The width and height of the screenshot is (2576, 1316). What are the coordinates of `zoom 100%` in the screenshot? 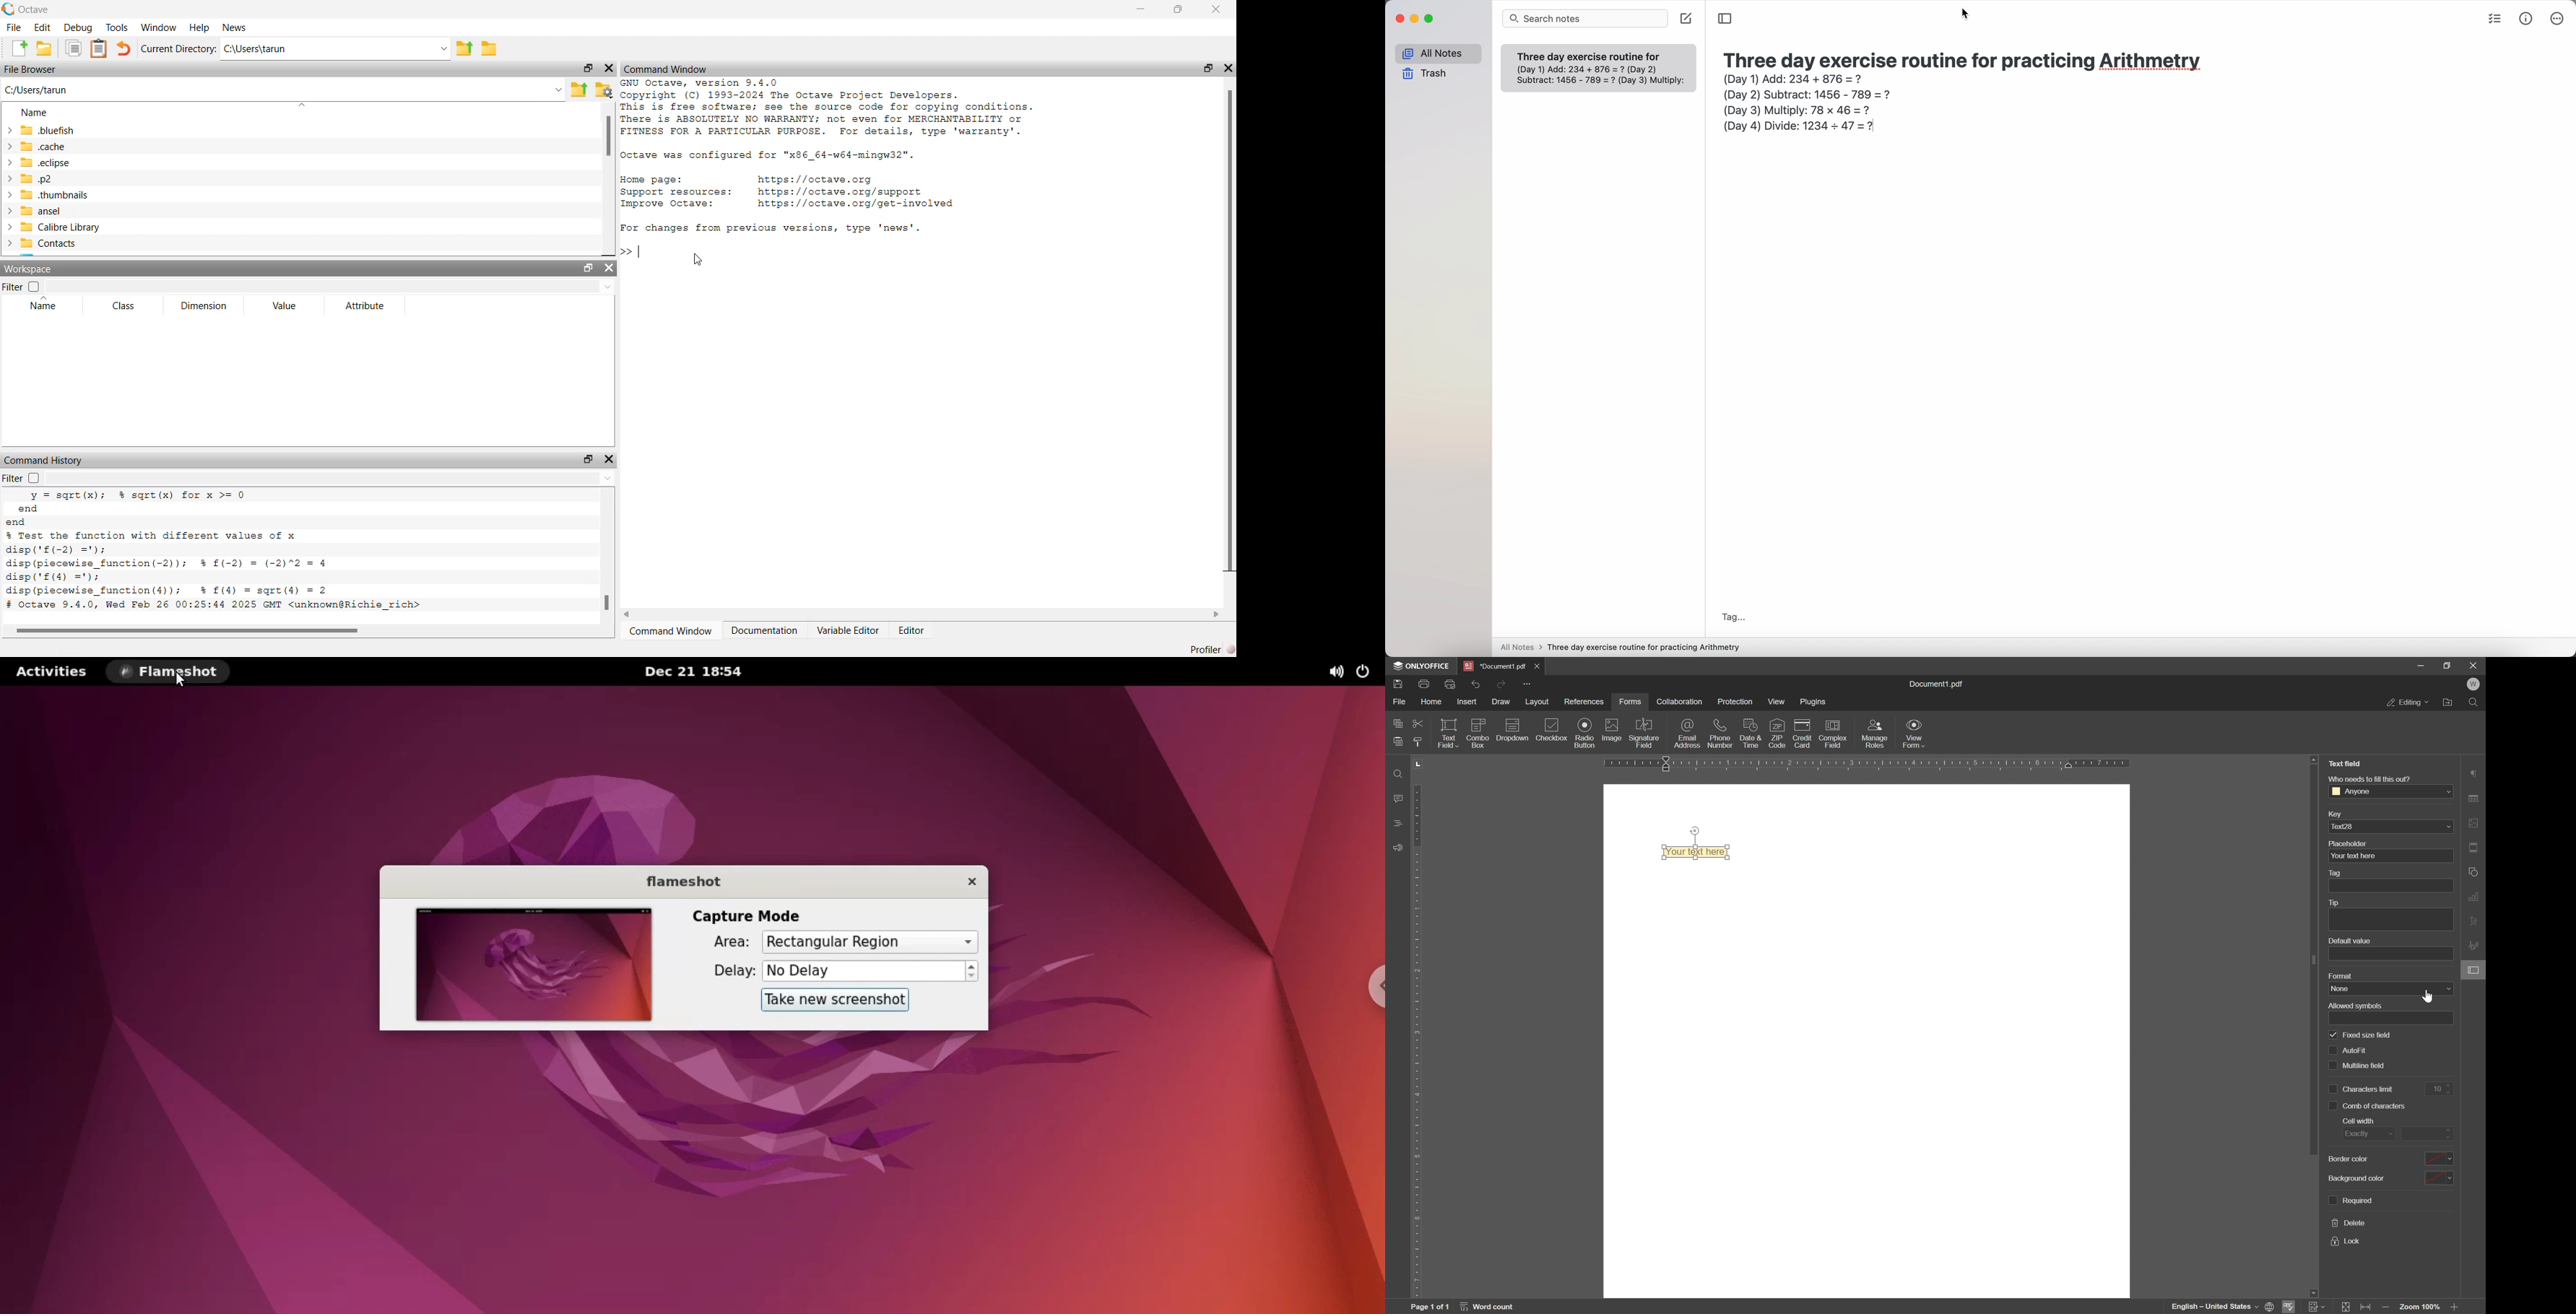 It's located at (2421, 1308).